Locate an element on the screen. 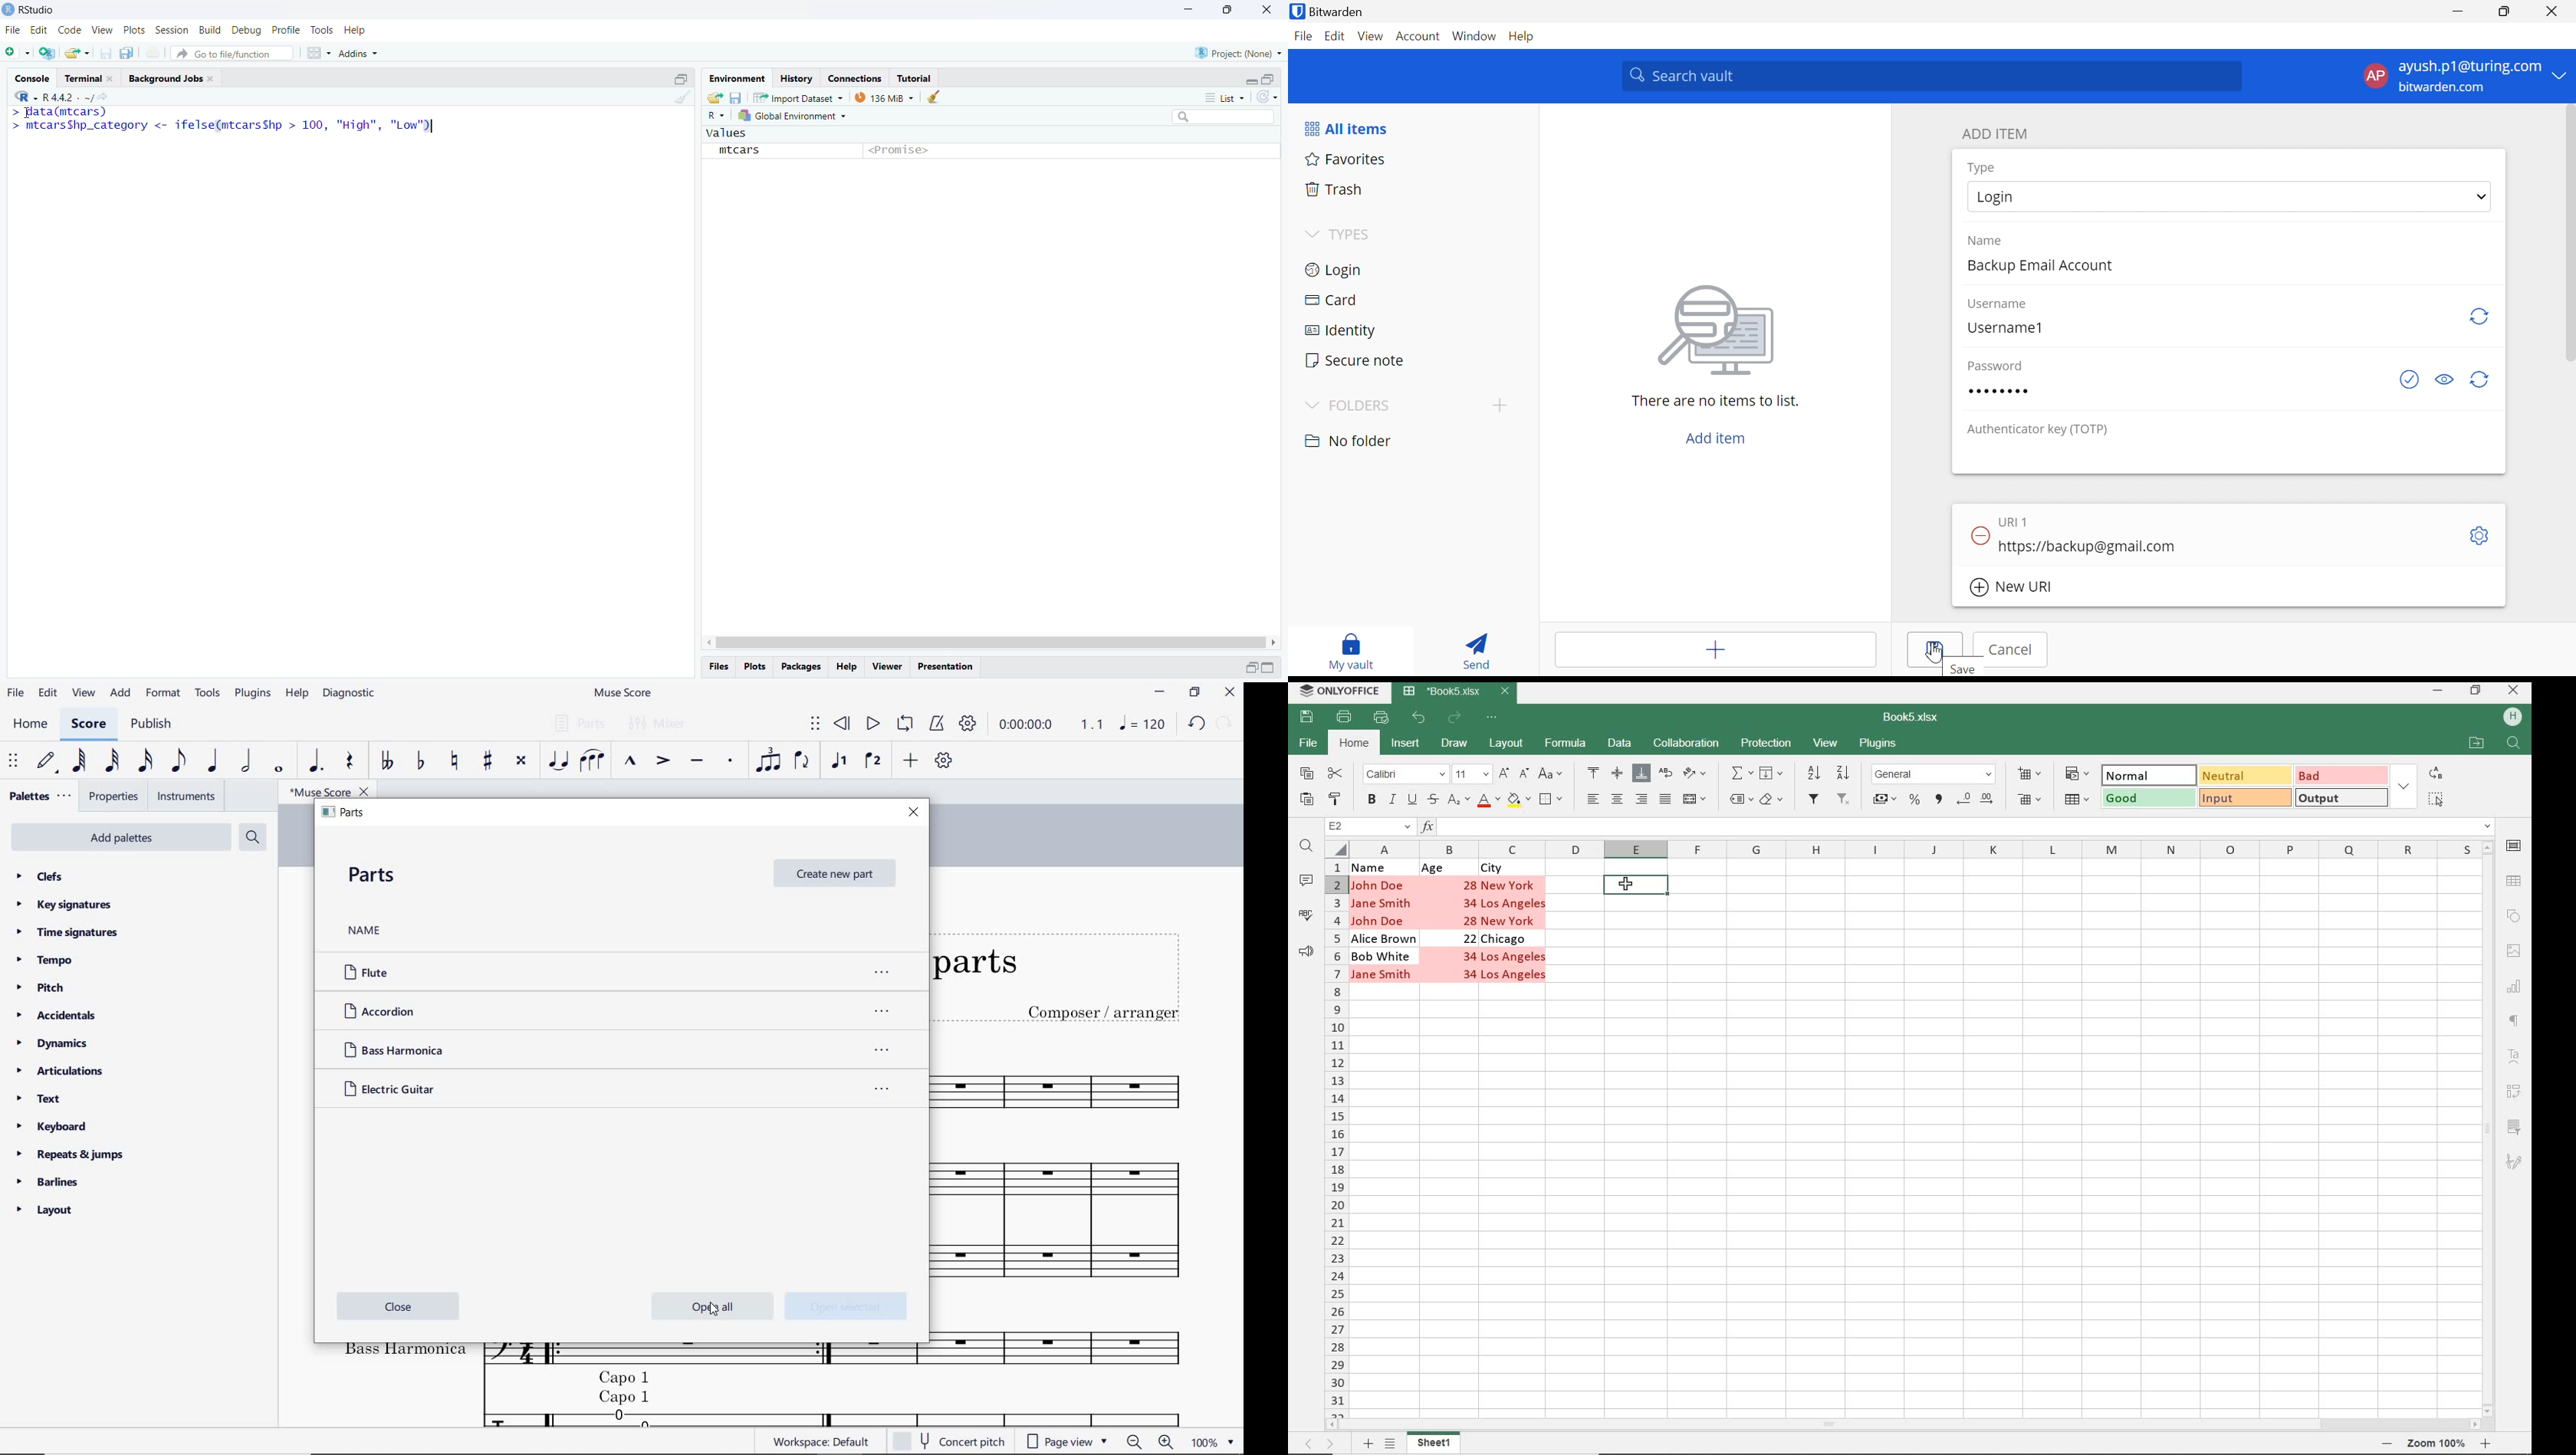  View is located at coordinates (1371, 36).